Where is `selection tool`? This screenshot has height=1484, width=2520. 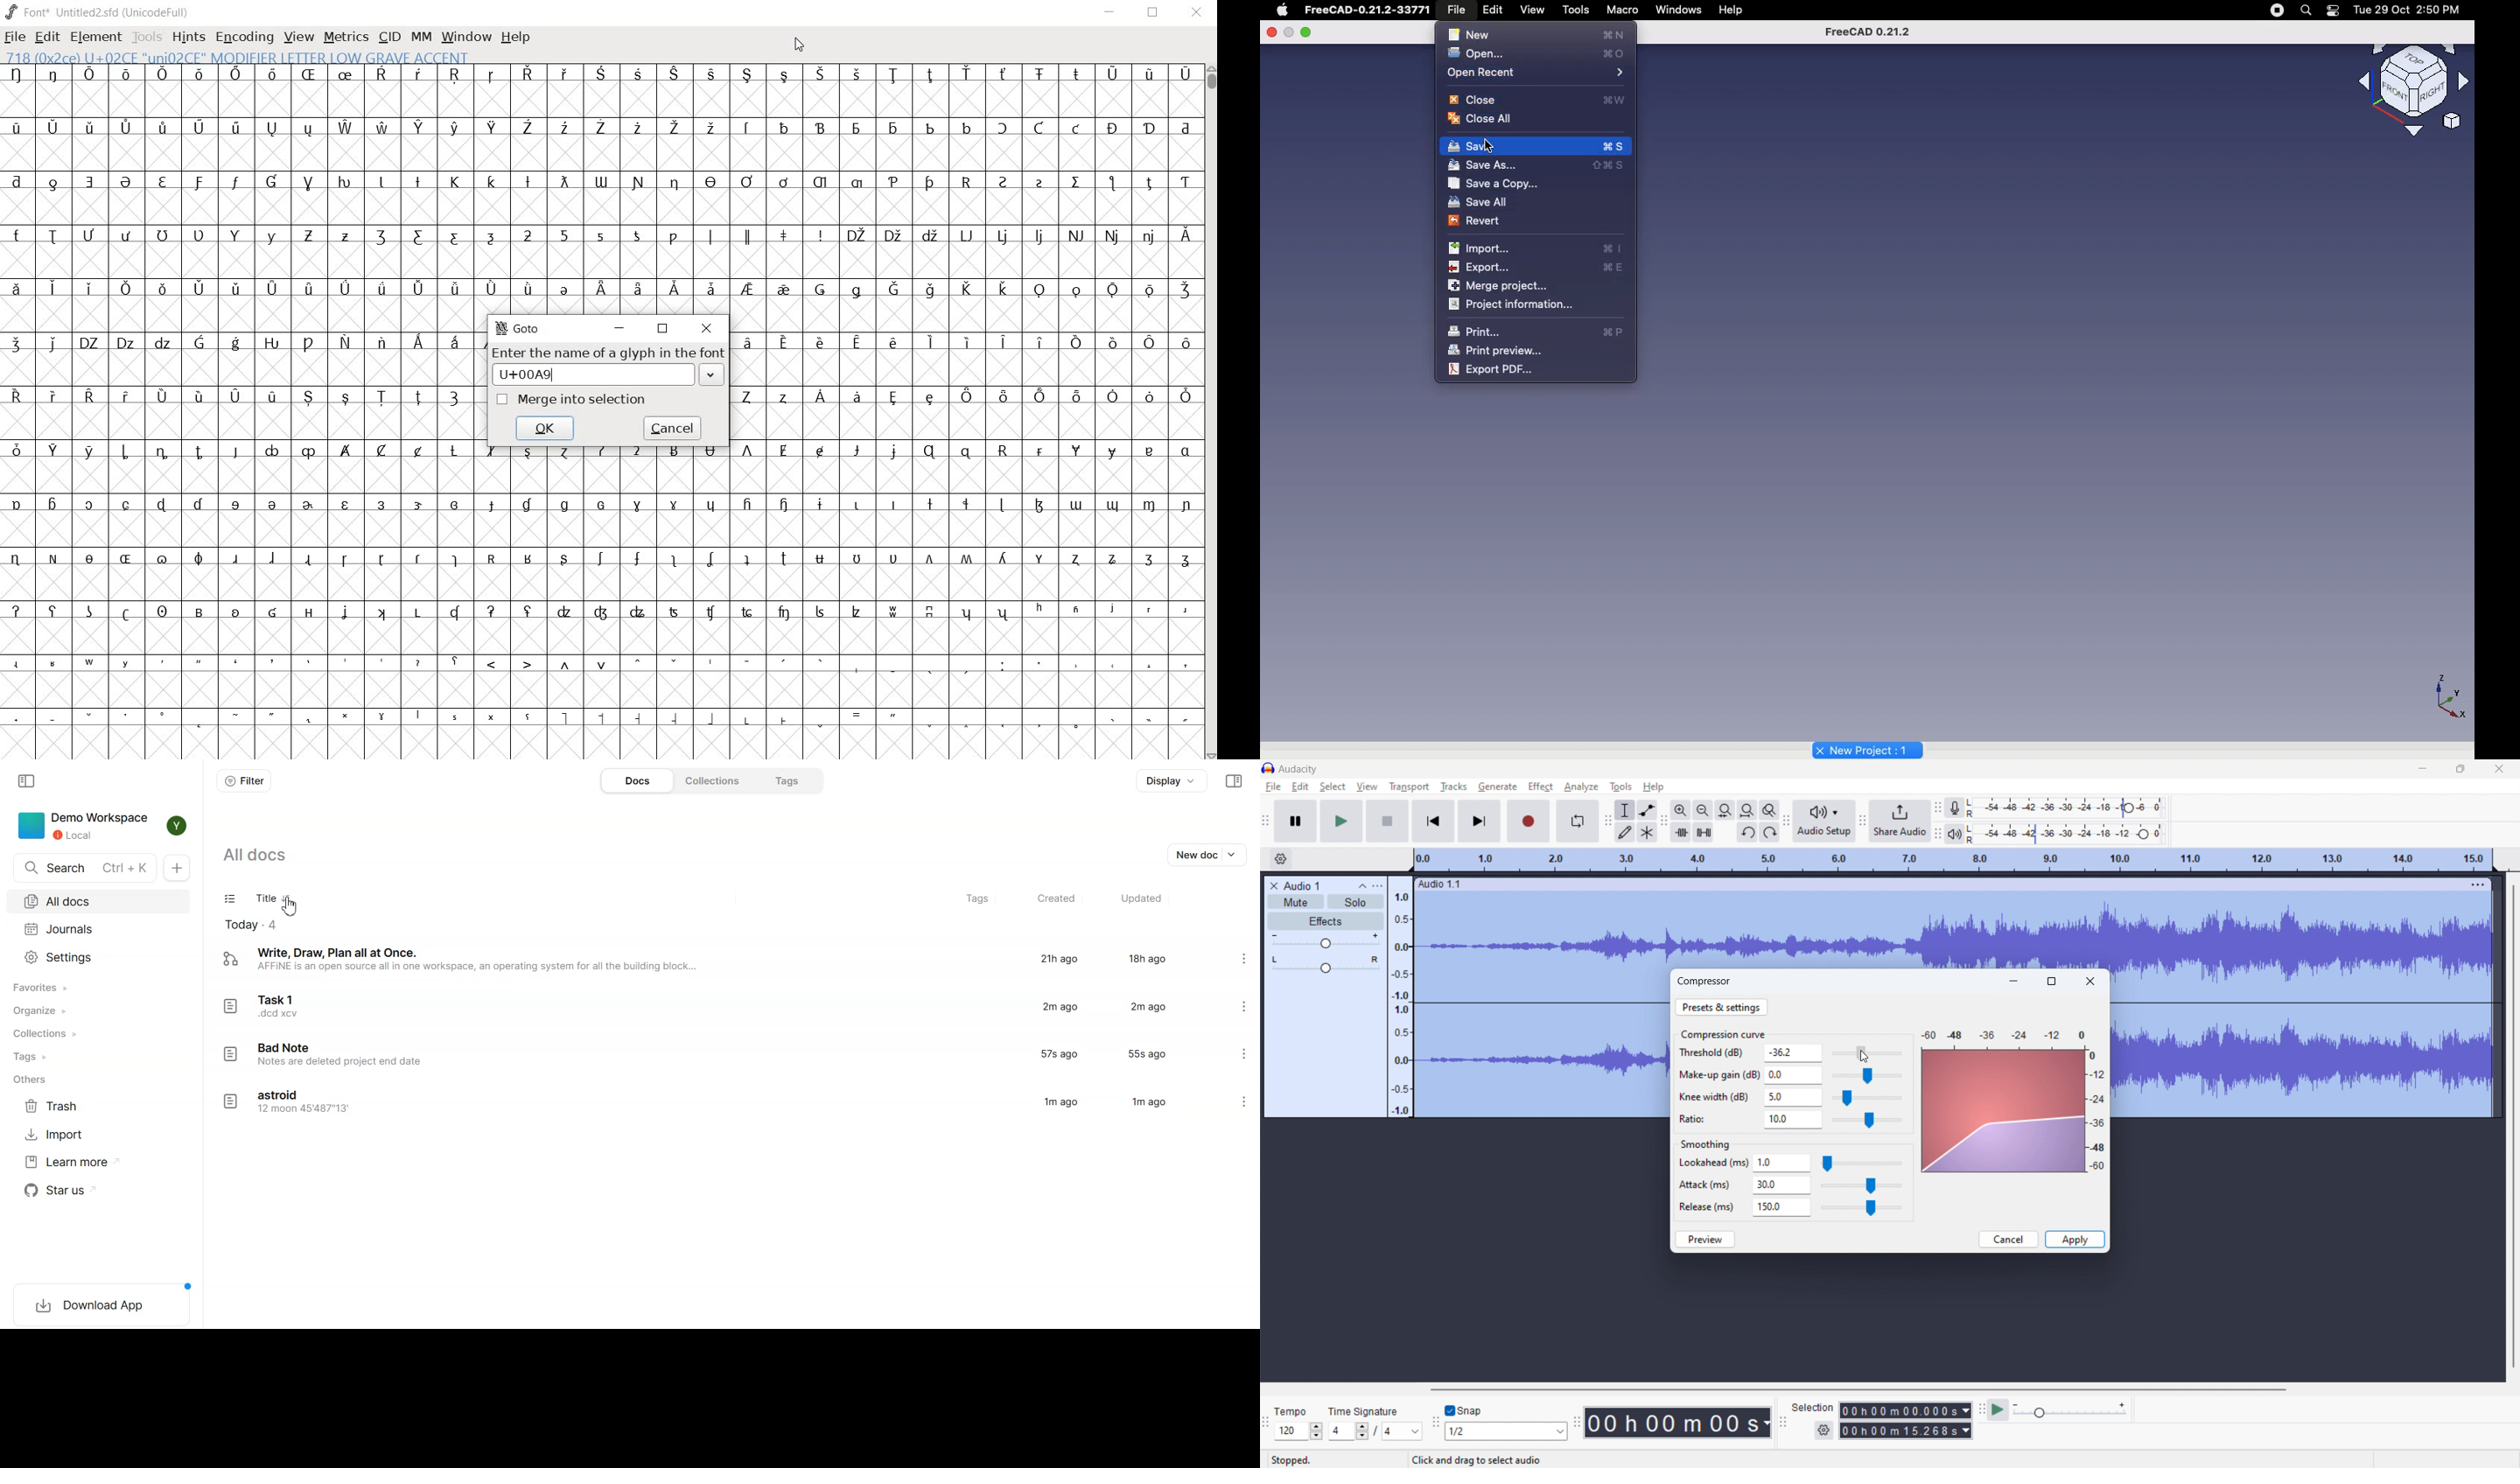 selection tool is located at coordinates (1625, 811).